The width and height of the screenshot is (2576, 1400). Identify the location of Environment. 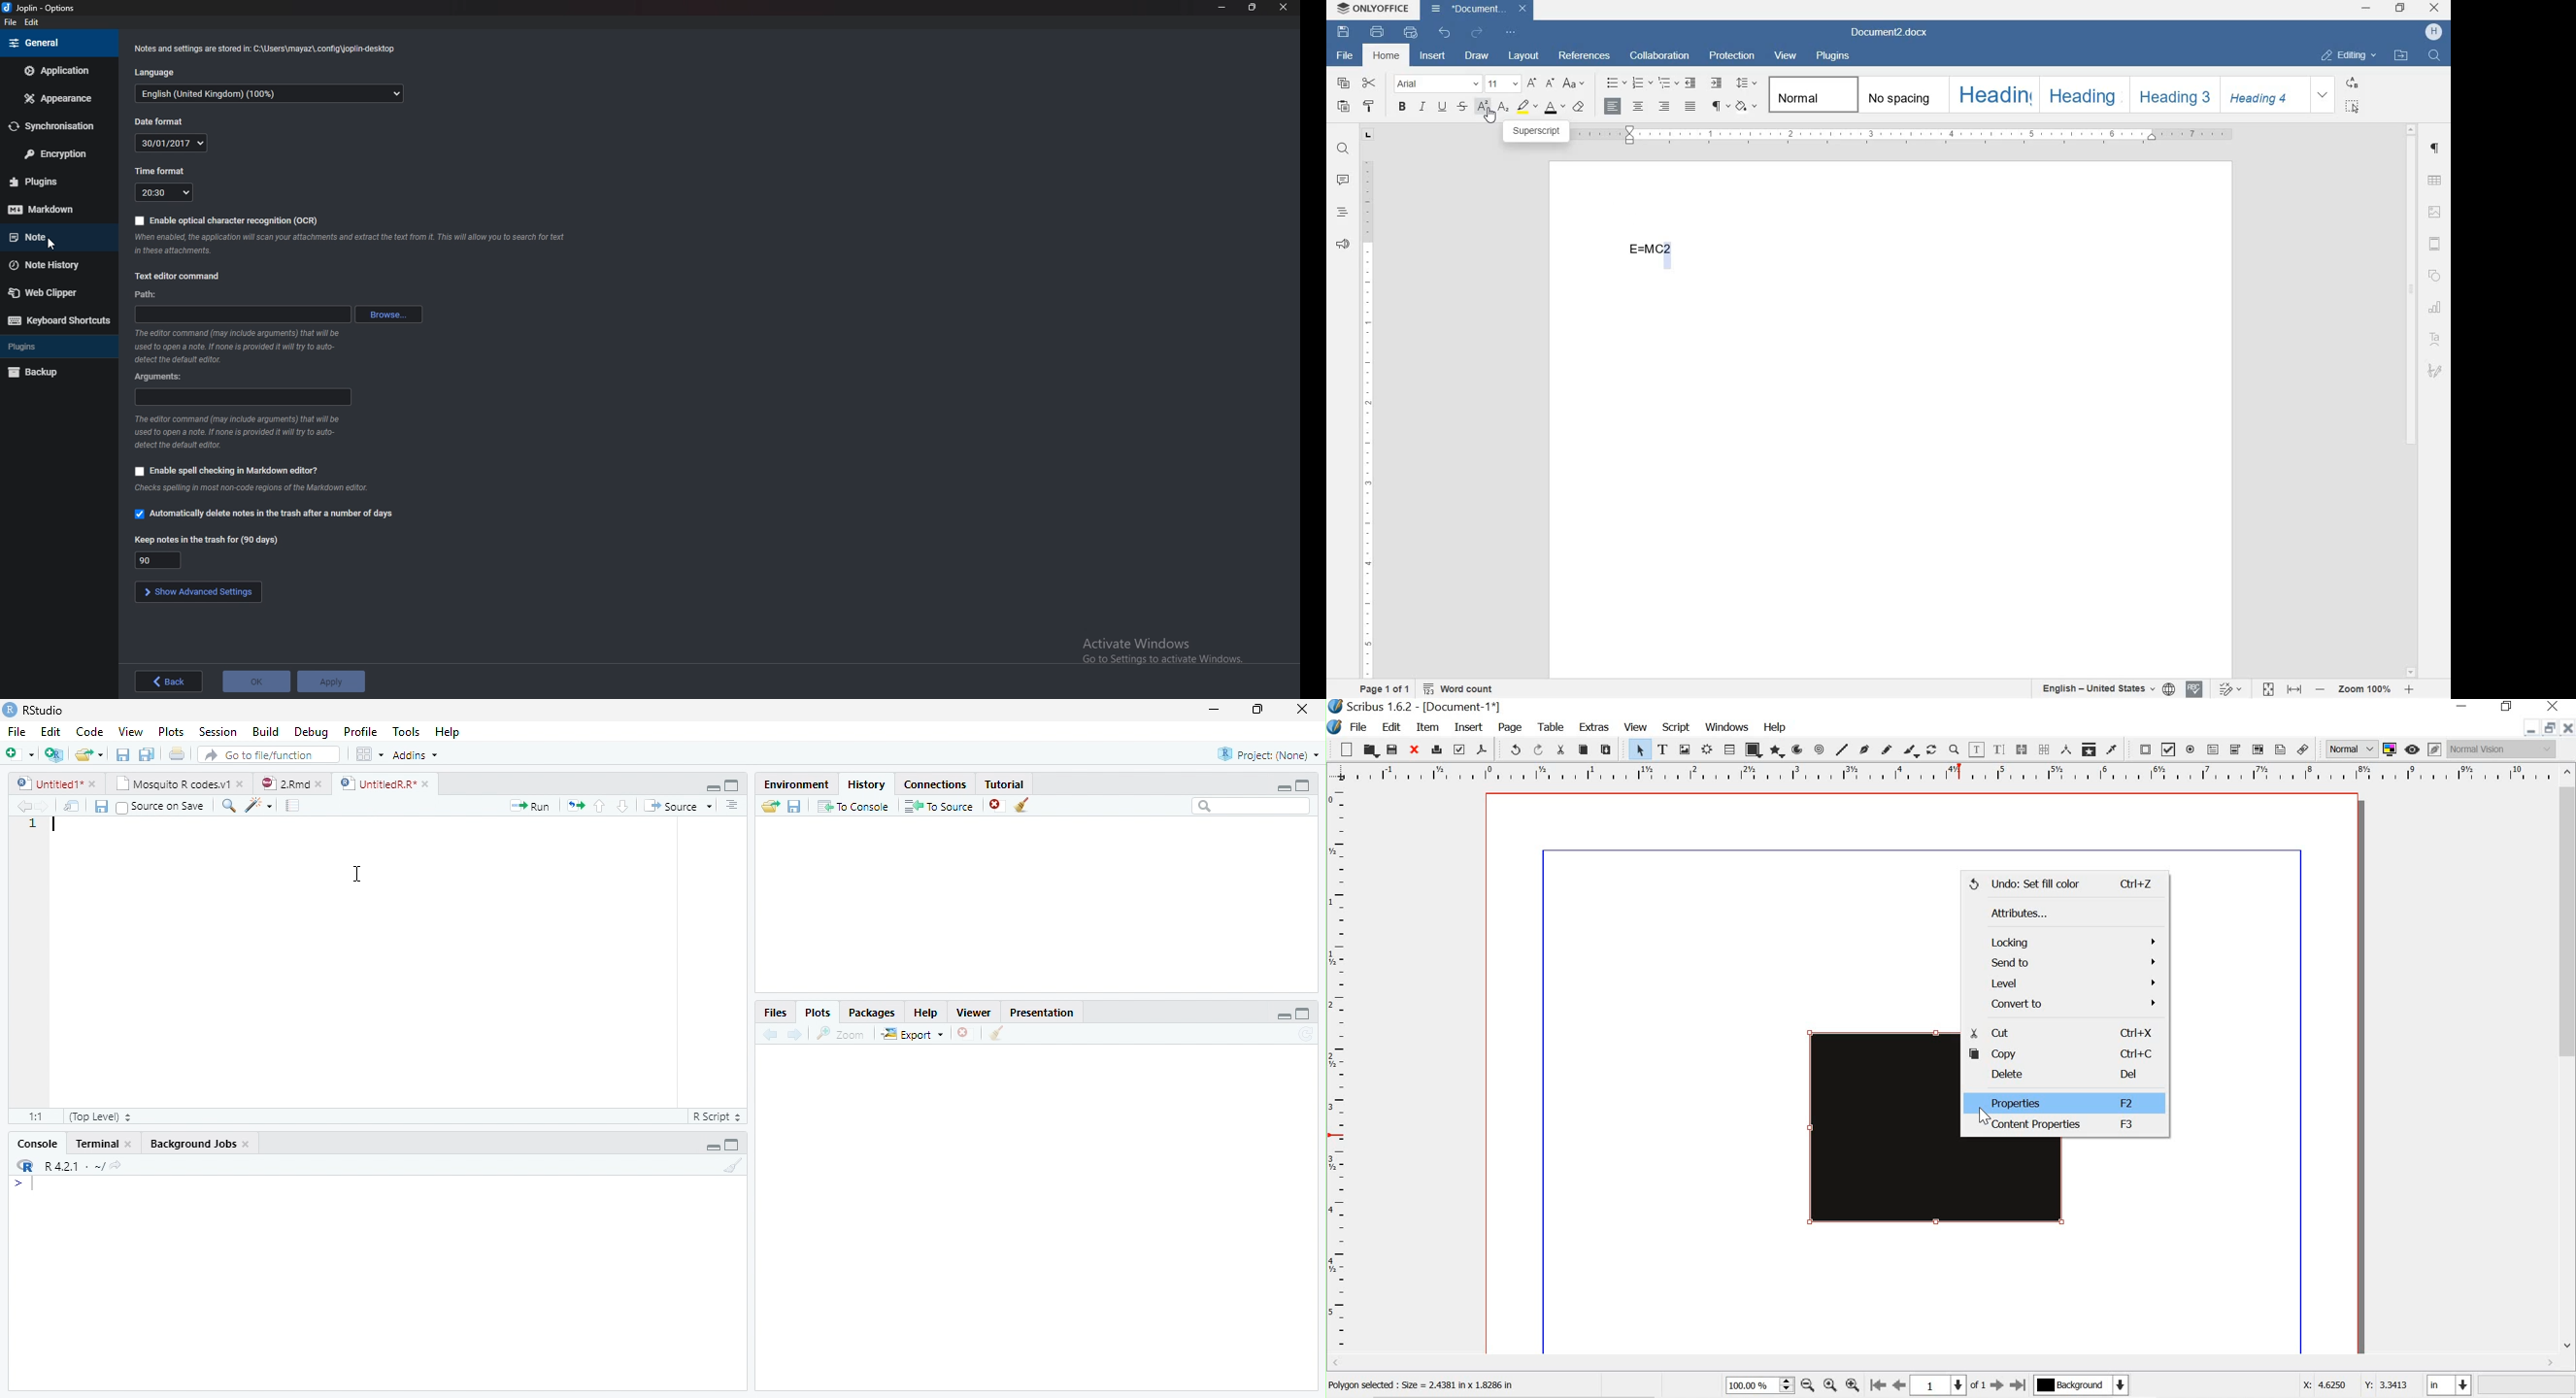
(794, 784).